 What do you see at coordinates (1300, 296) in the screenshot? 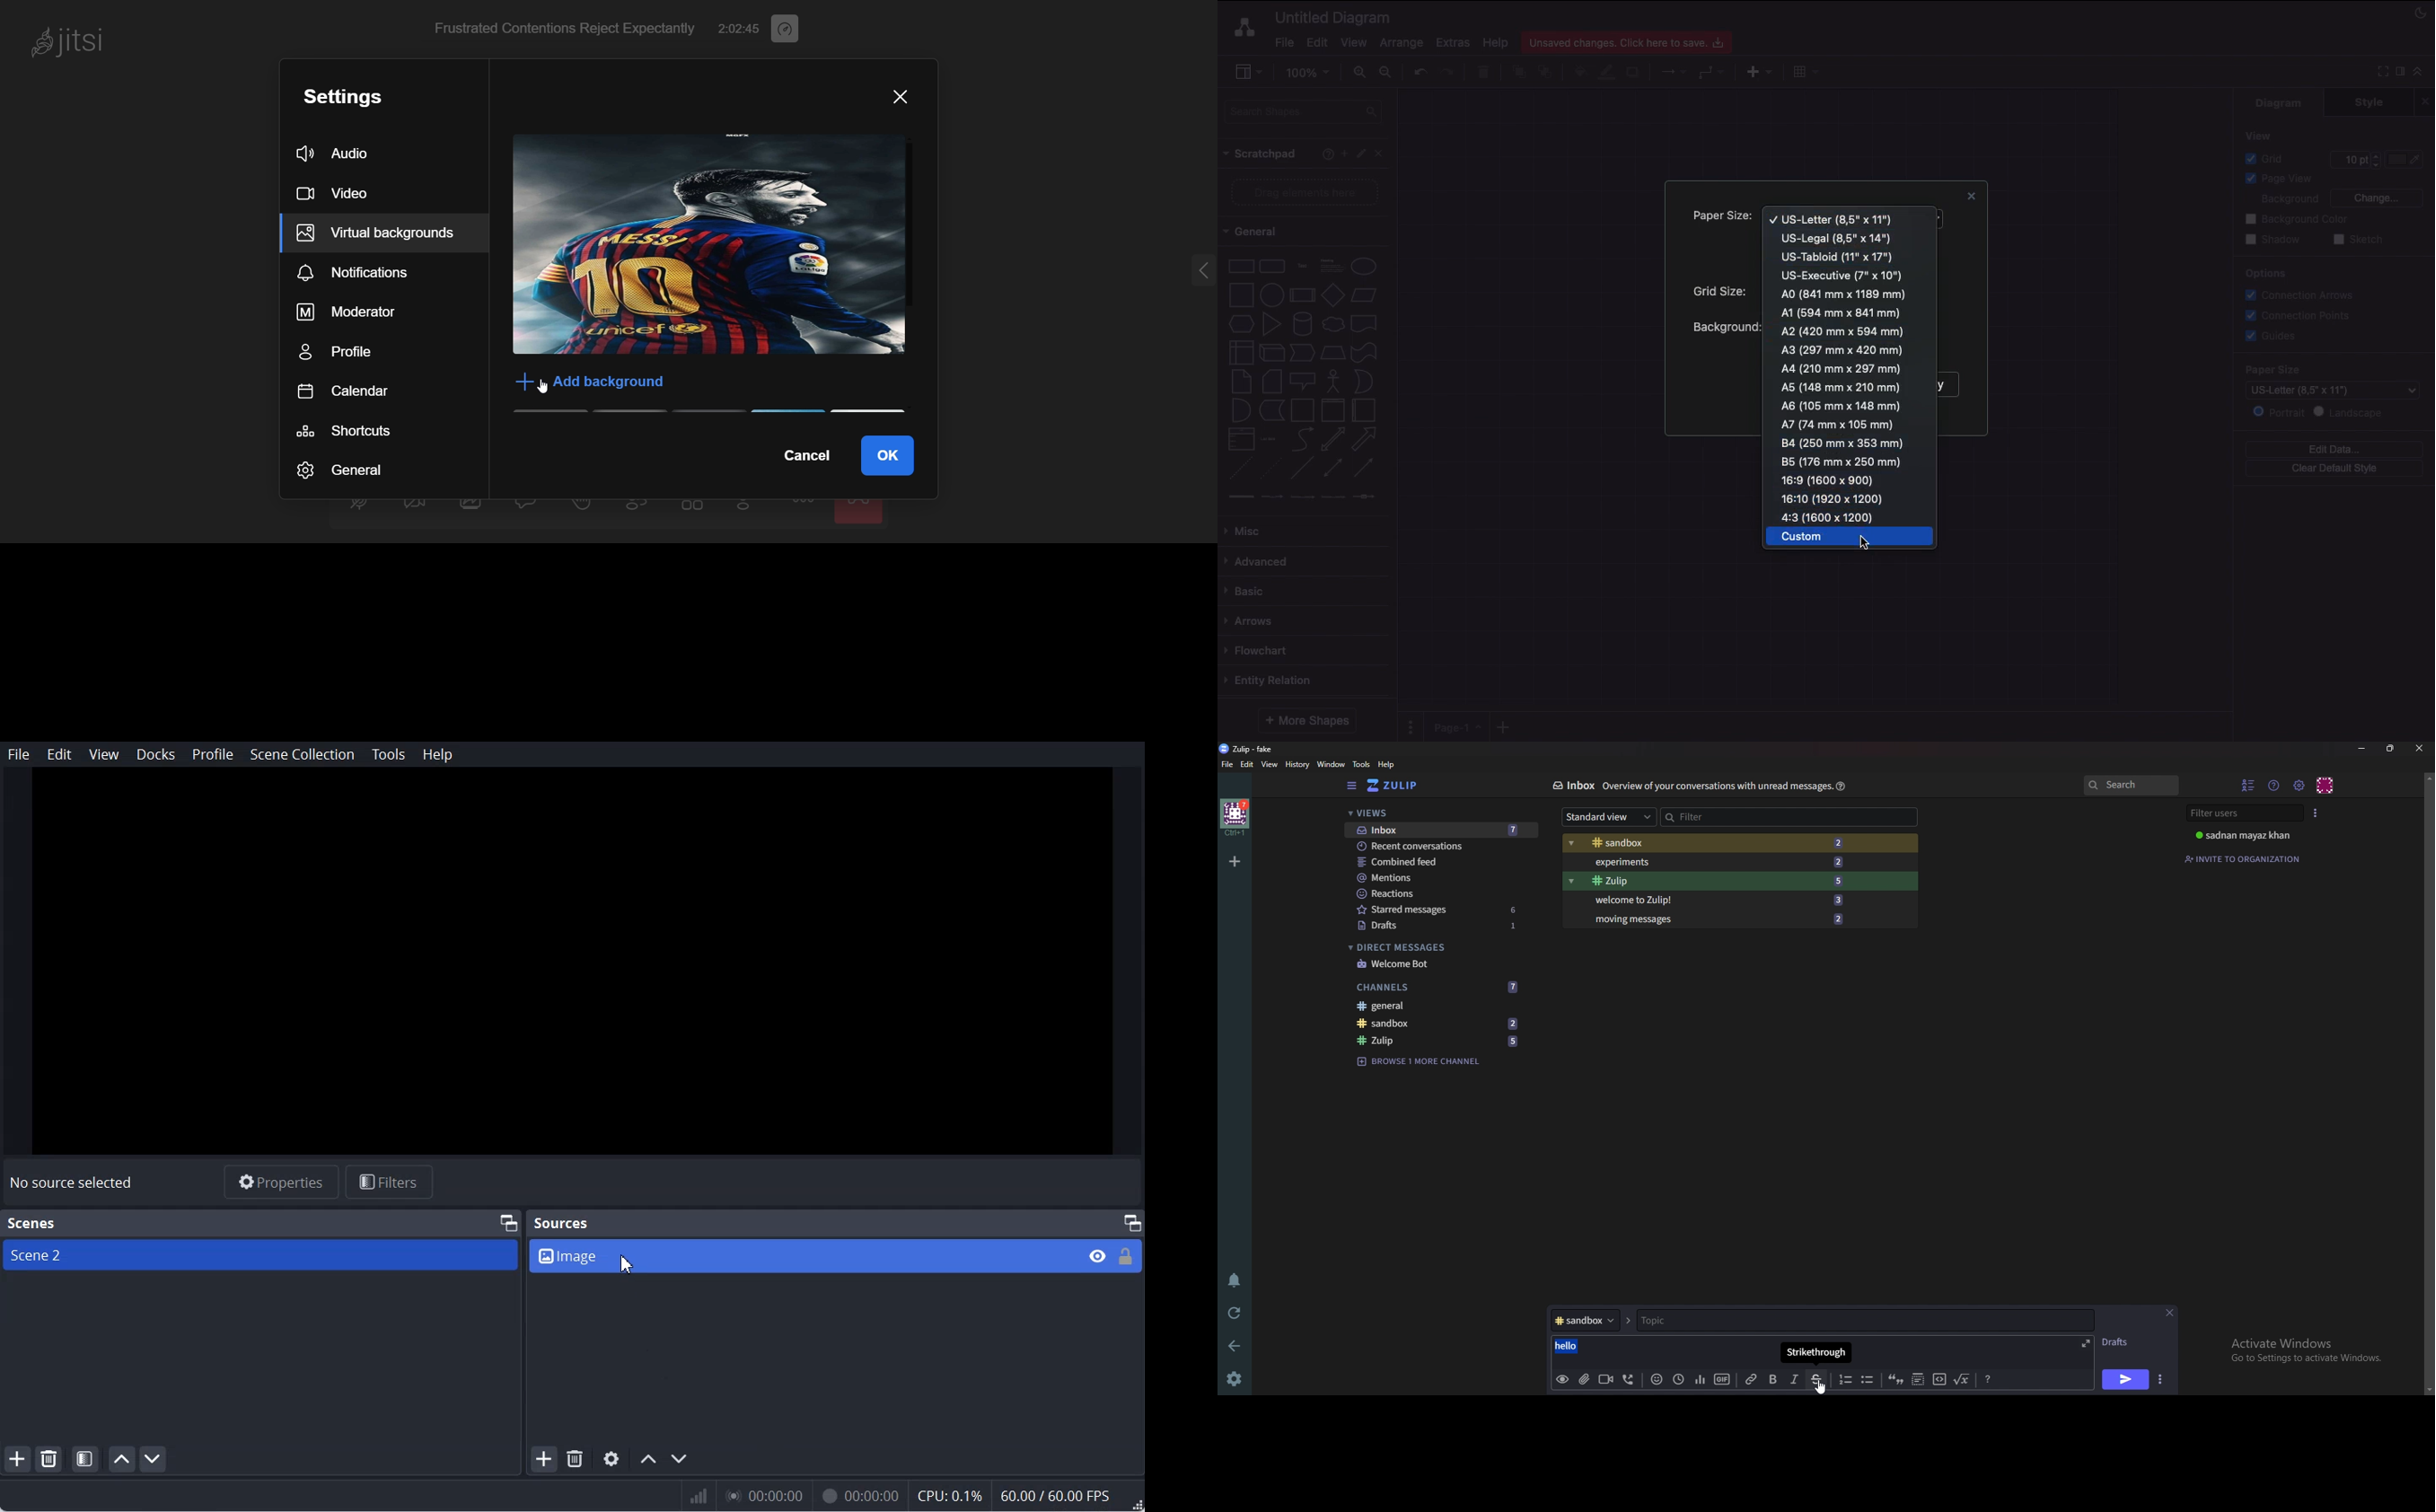
I see `Process` at bounding box center [1300, 296].